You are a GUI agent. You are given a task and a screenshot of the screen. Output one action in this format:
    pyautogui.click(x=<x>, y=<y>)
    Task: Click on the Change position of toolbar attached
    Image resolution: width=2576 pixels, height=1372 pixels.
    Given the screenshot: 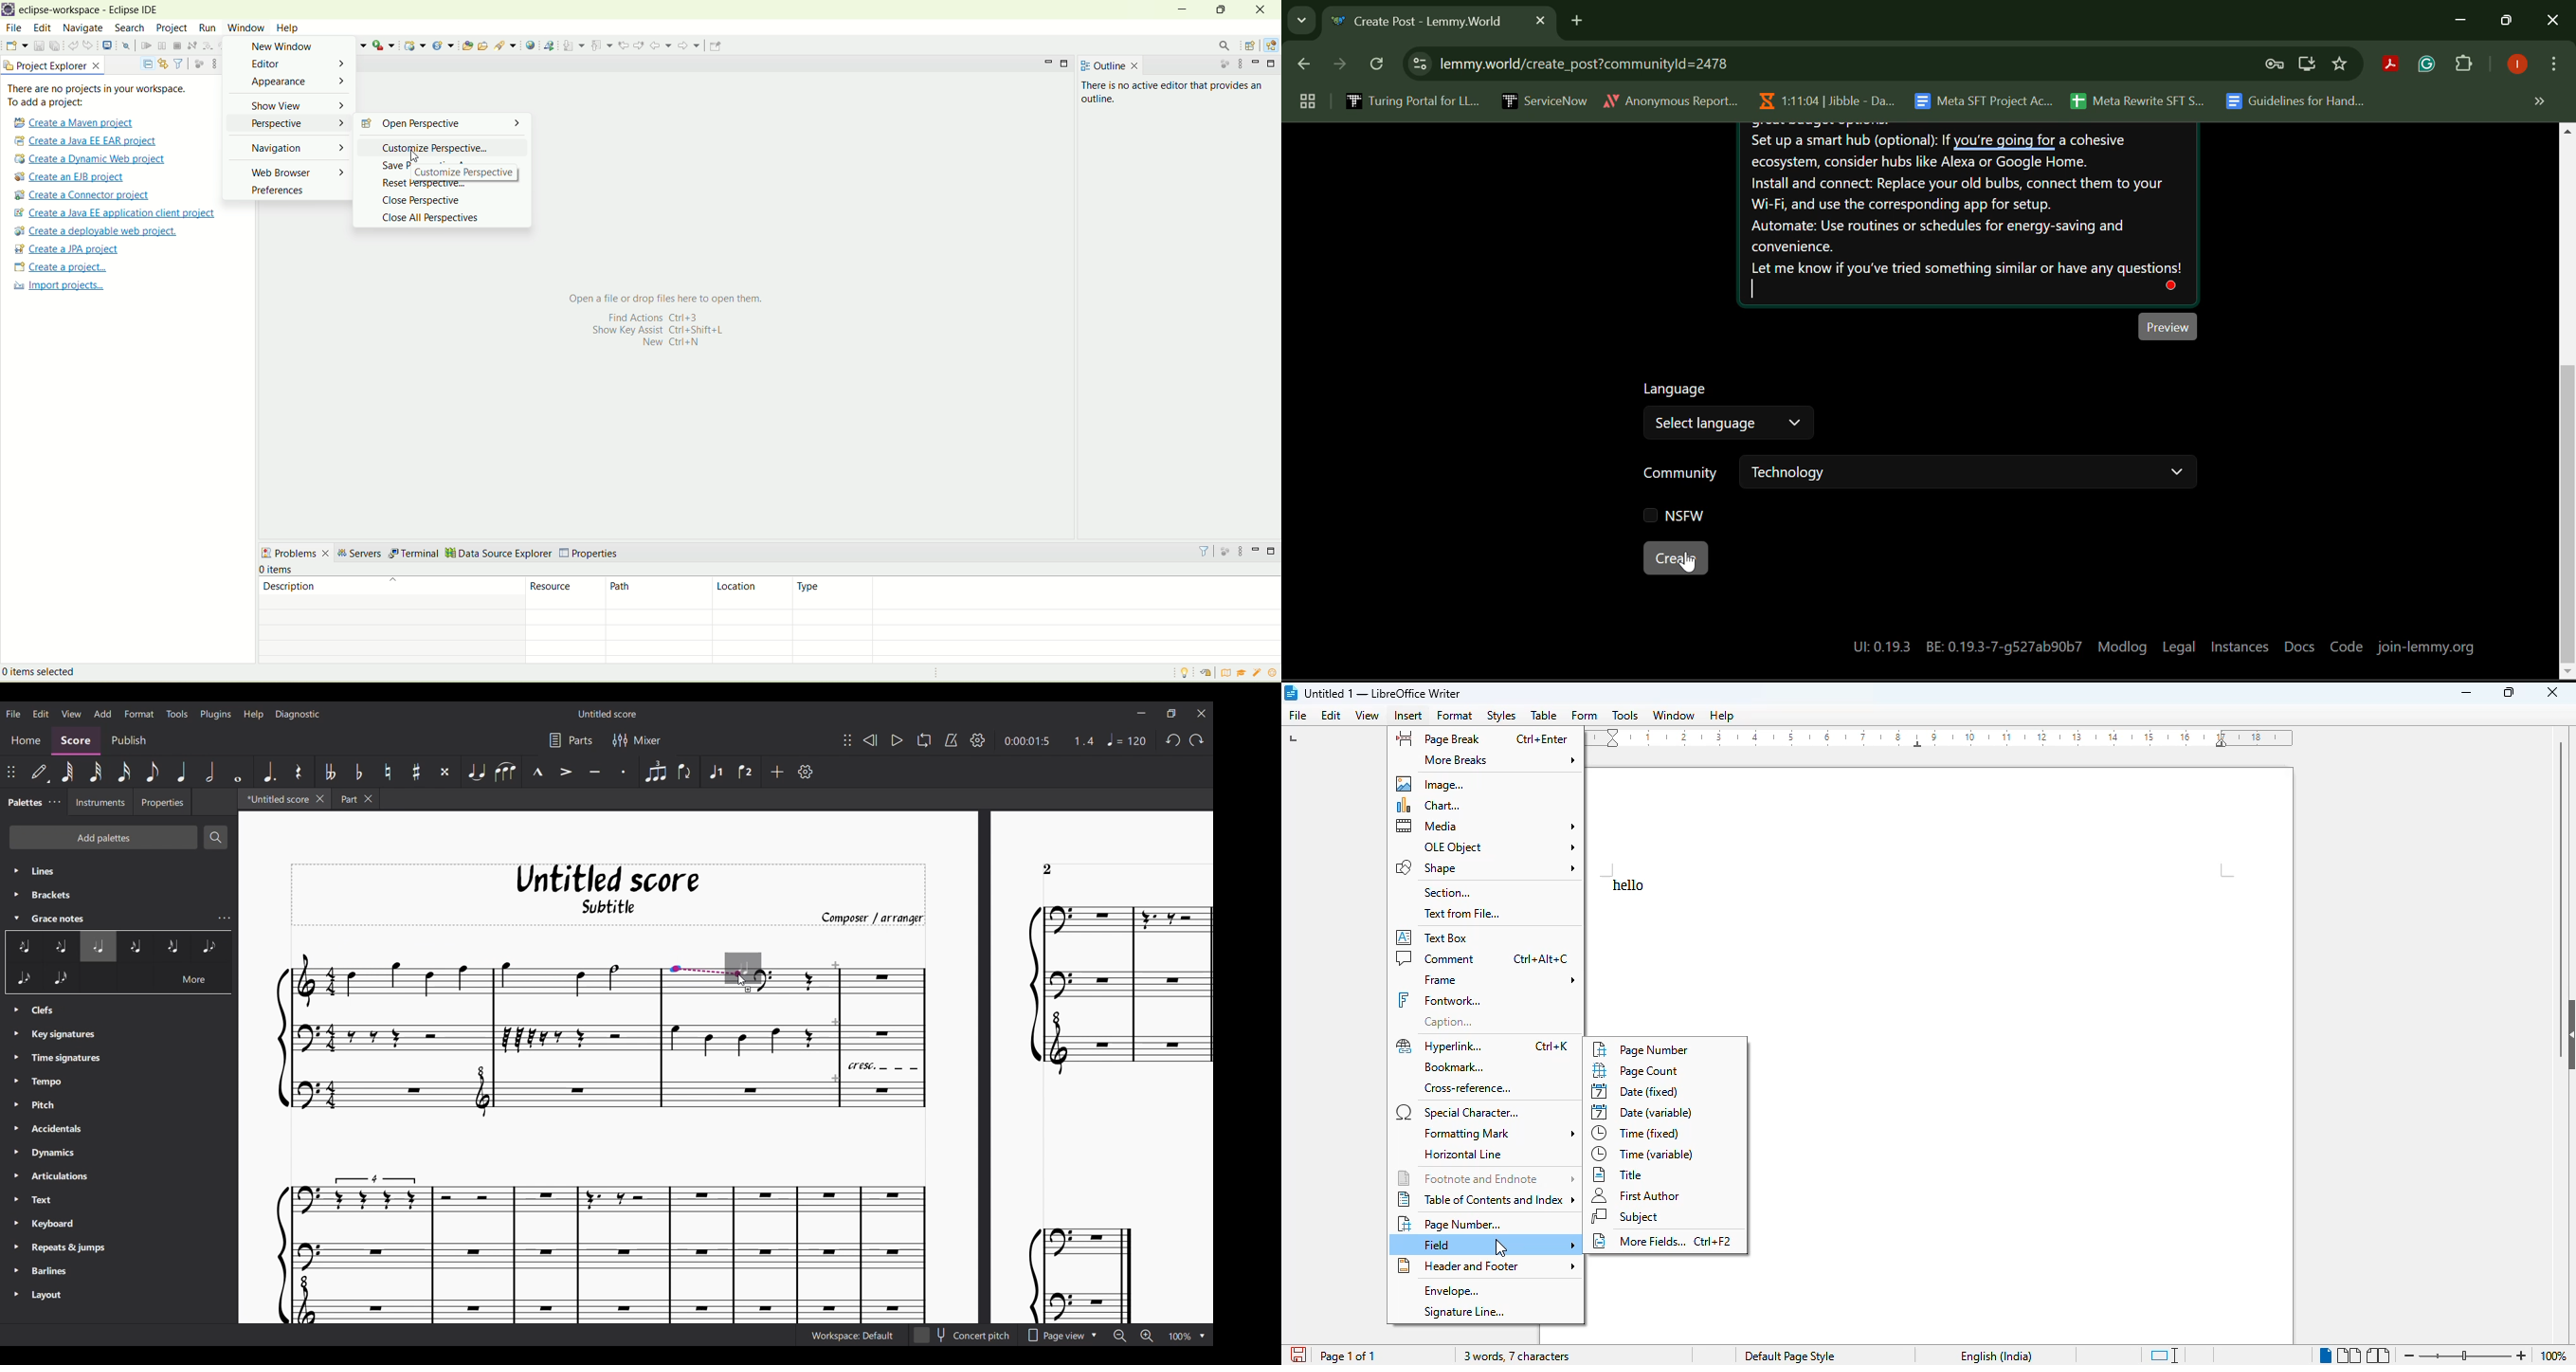 What is the action you would take?
    pyautogui.click(x=847, y=740)
    